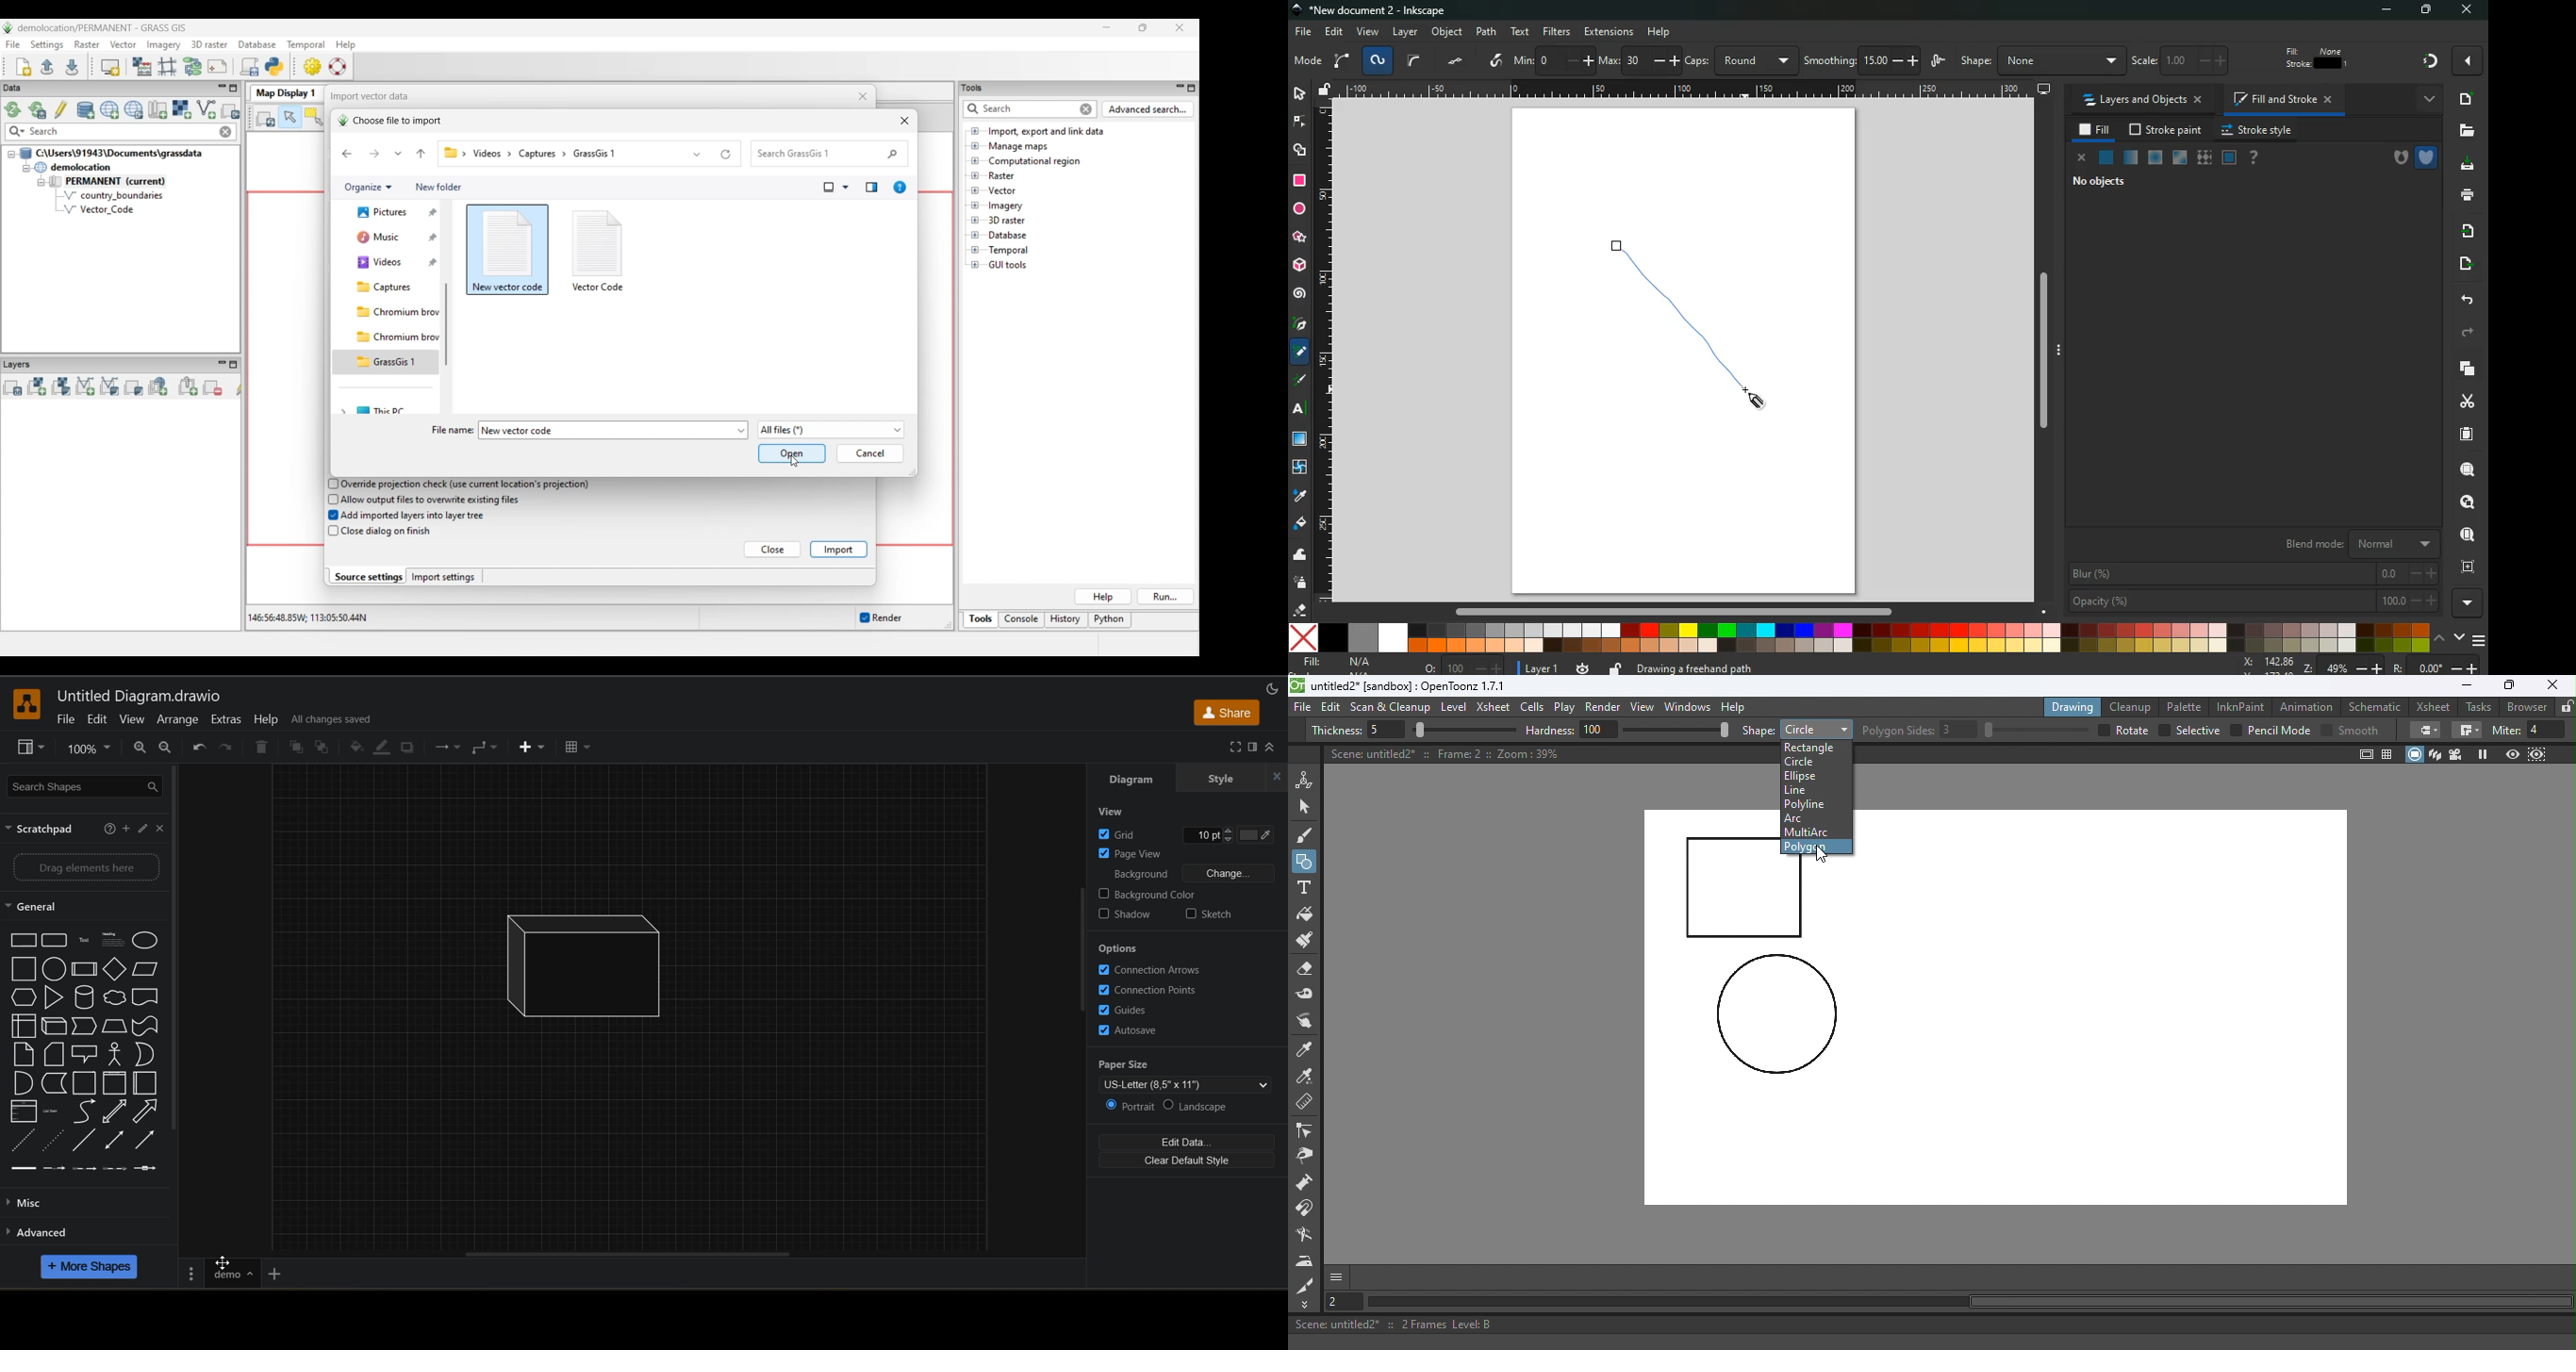  Describe the element at coordinates (1670, 612) in the screenshot. I see `` at that location.